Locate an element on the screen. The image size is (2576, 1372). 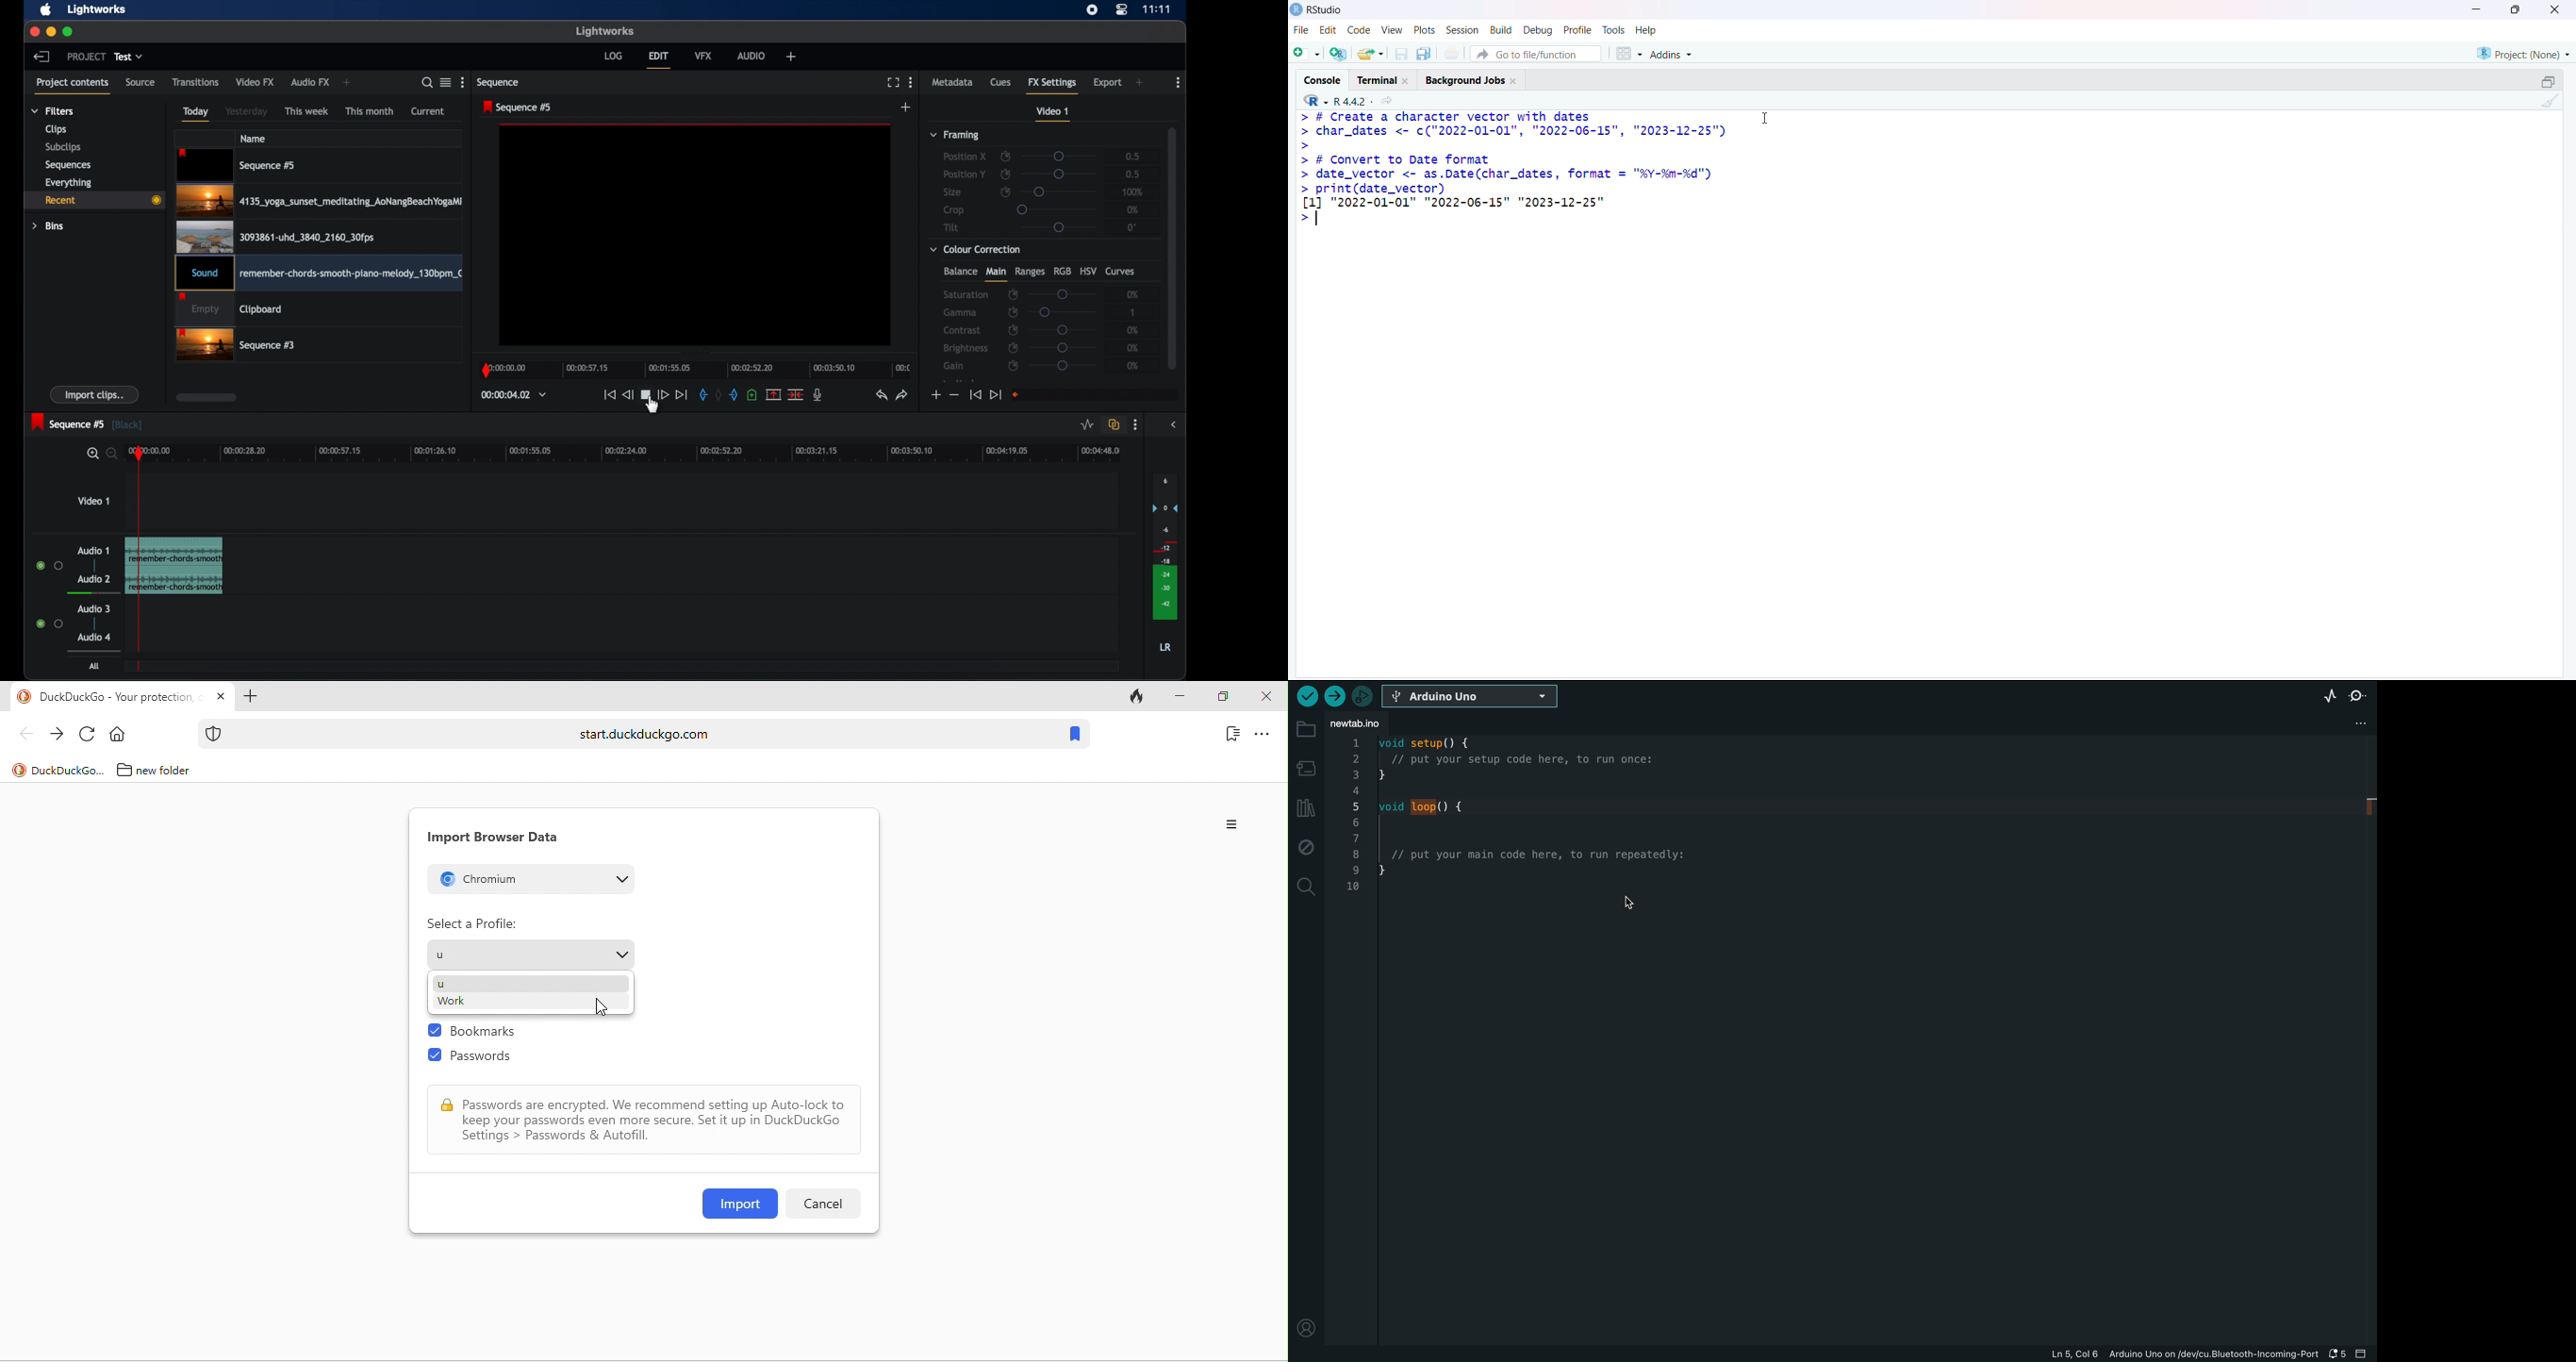
today is located at coordinates (197, 114).